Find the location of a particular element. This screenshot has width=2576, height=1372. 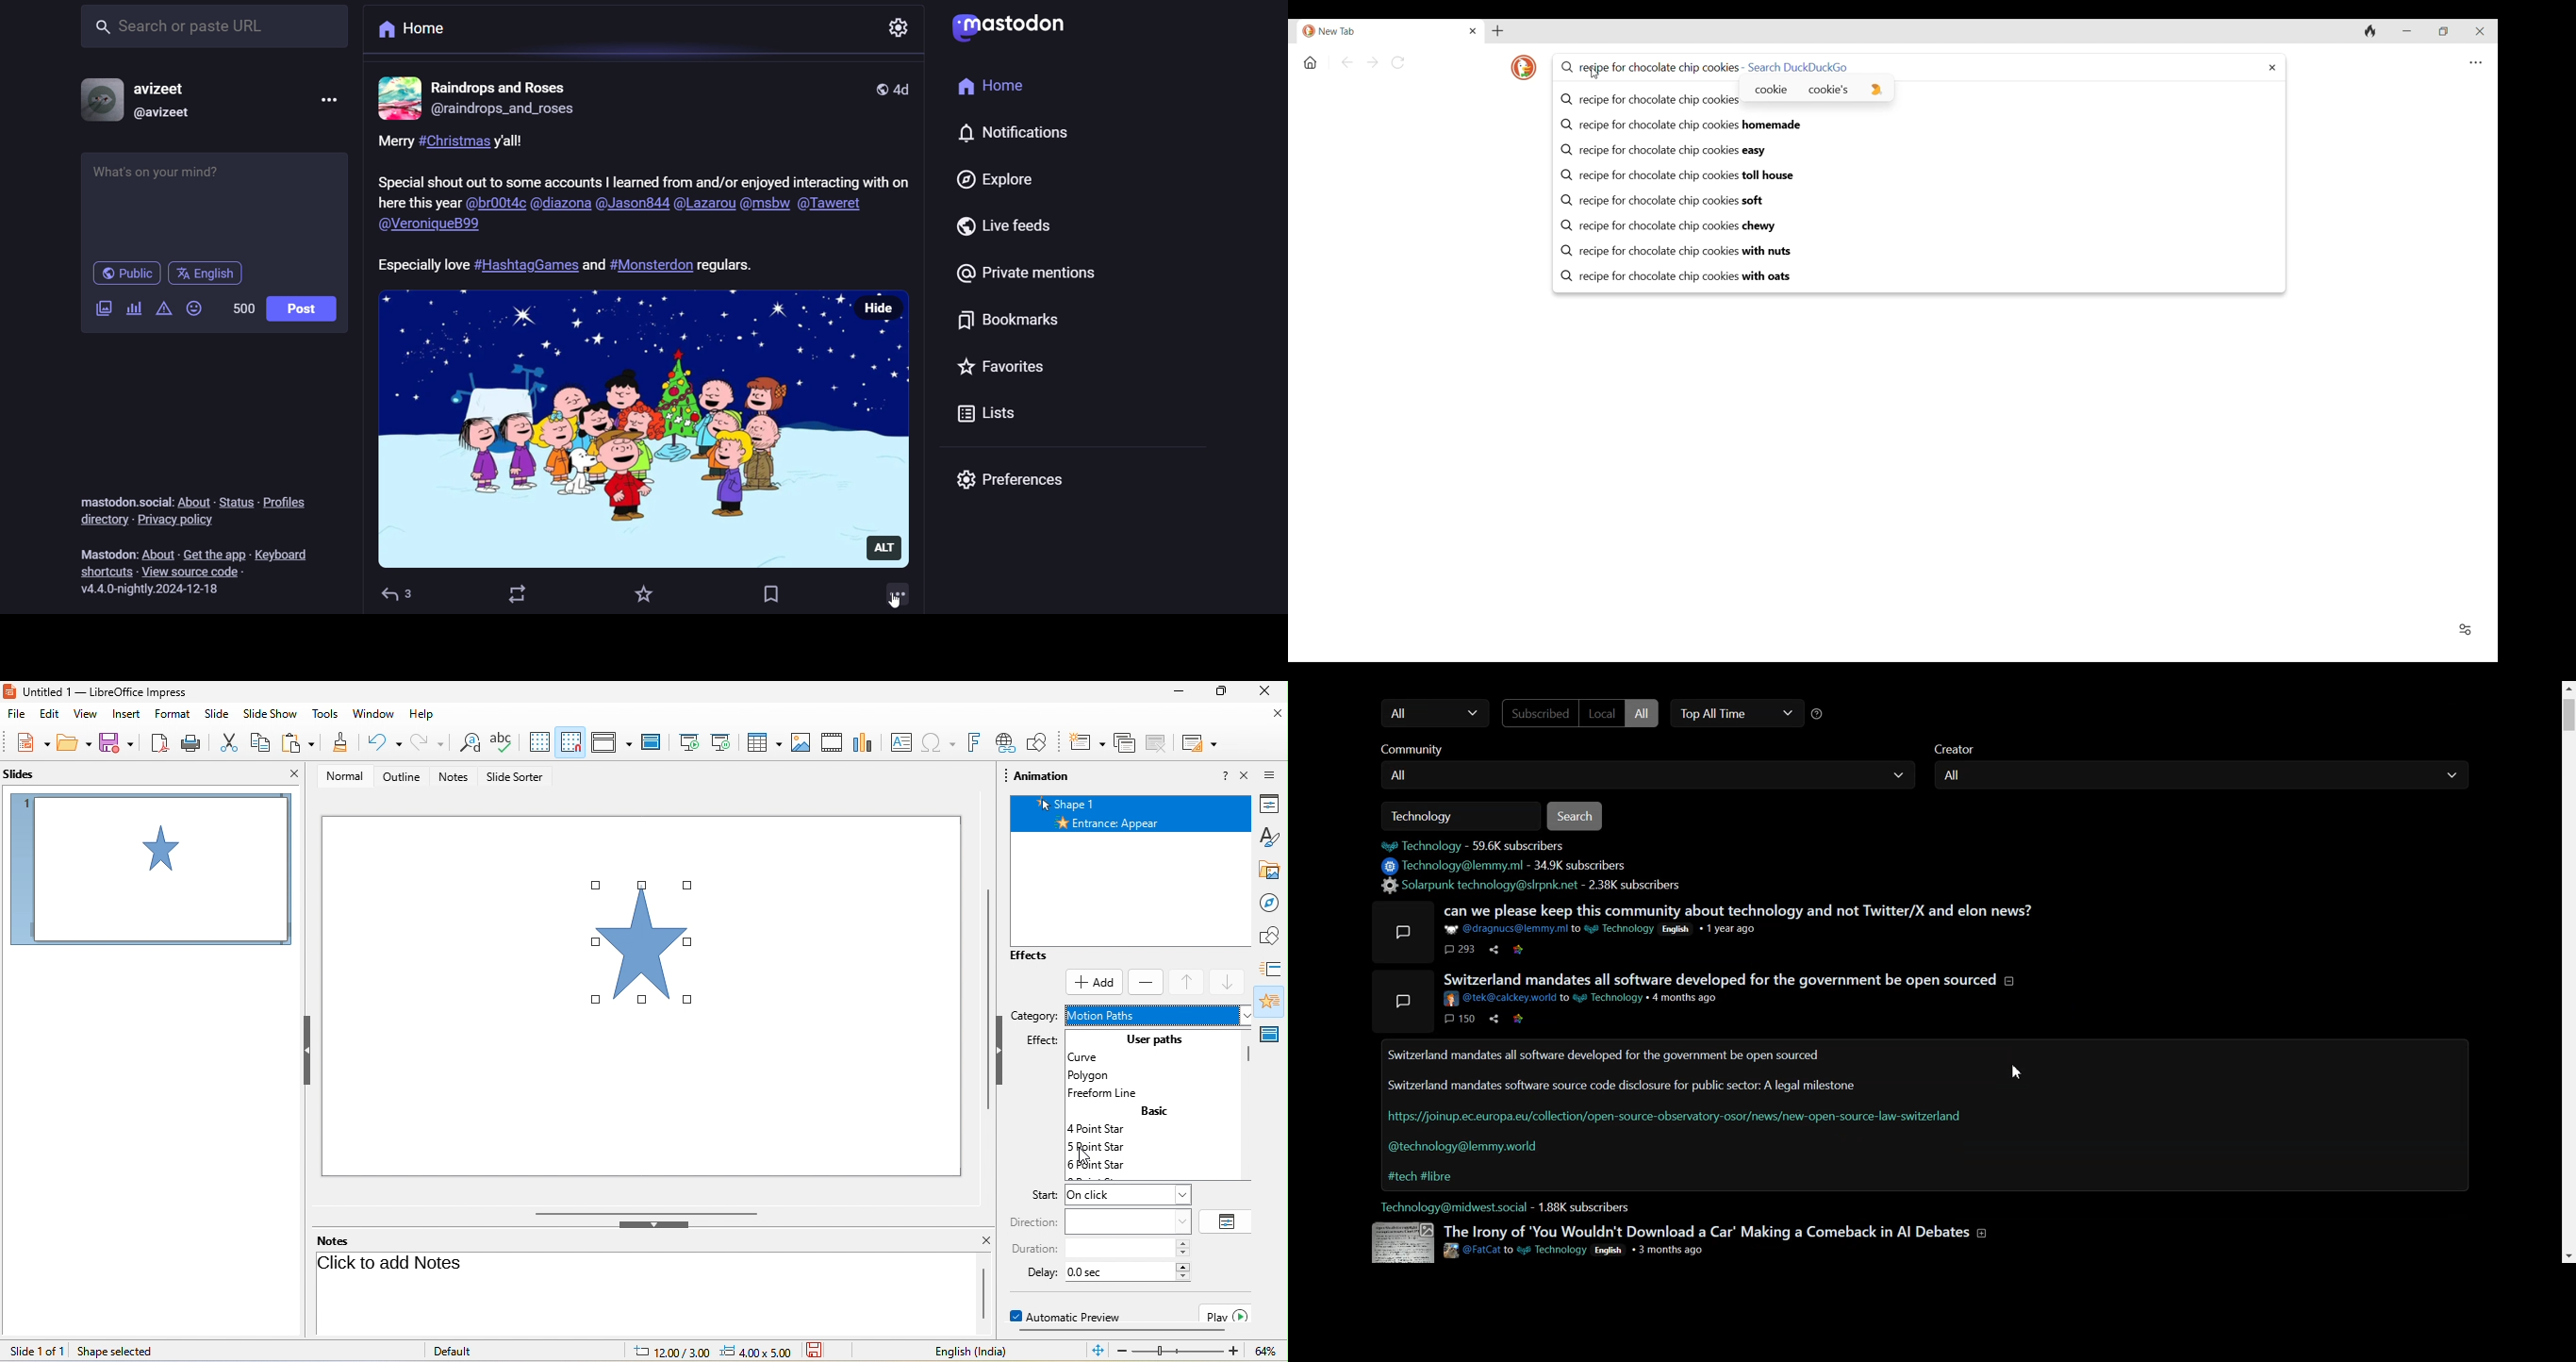

remove effect is located at coordinates (1147, 982).